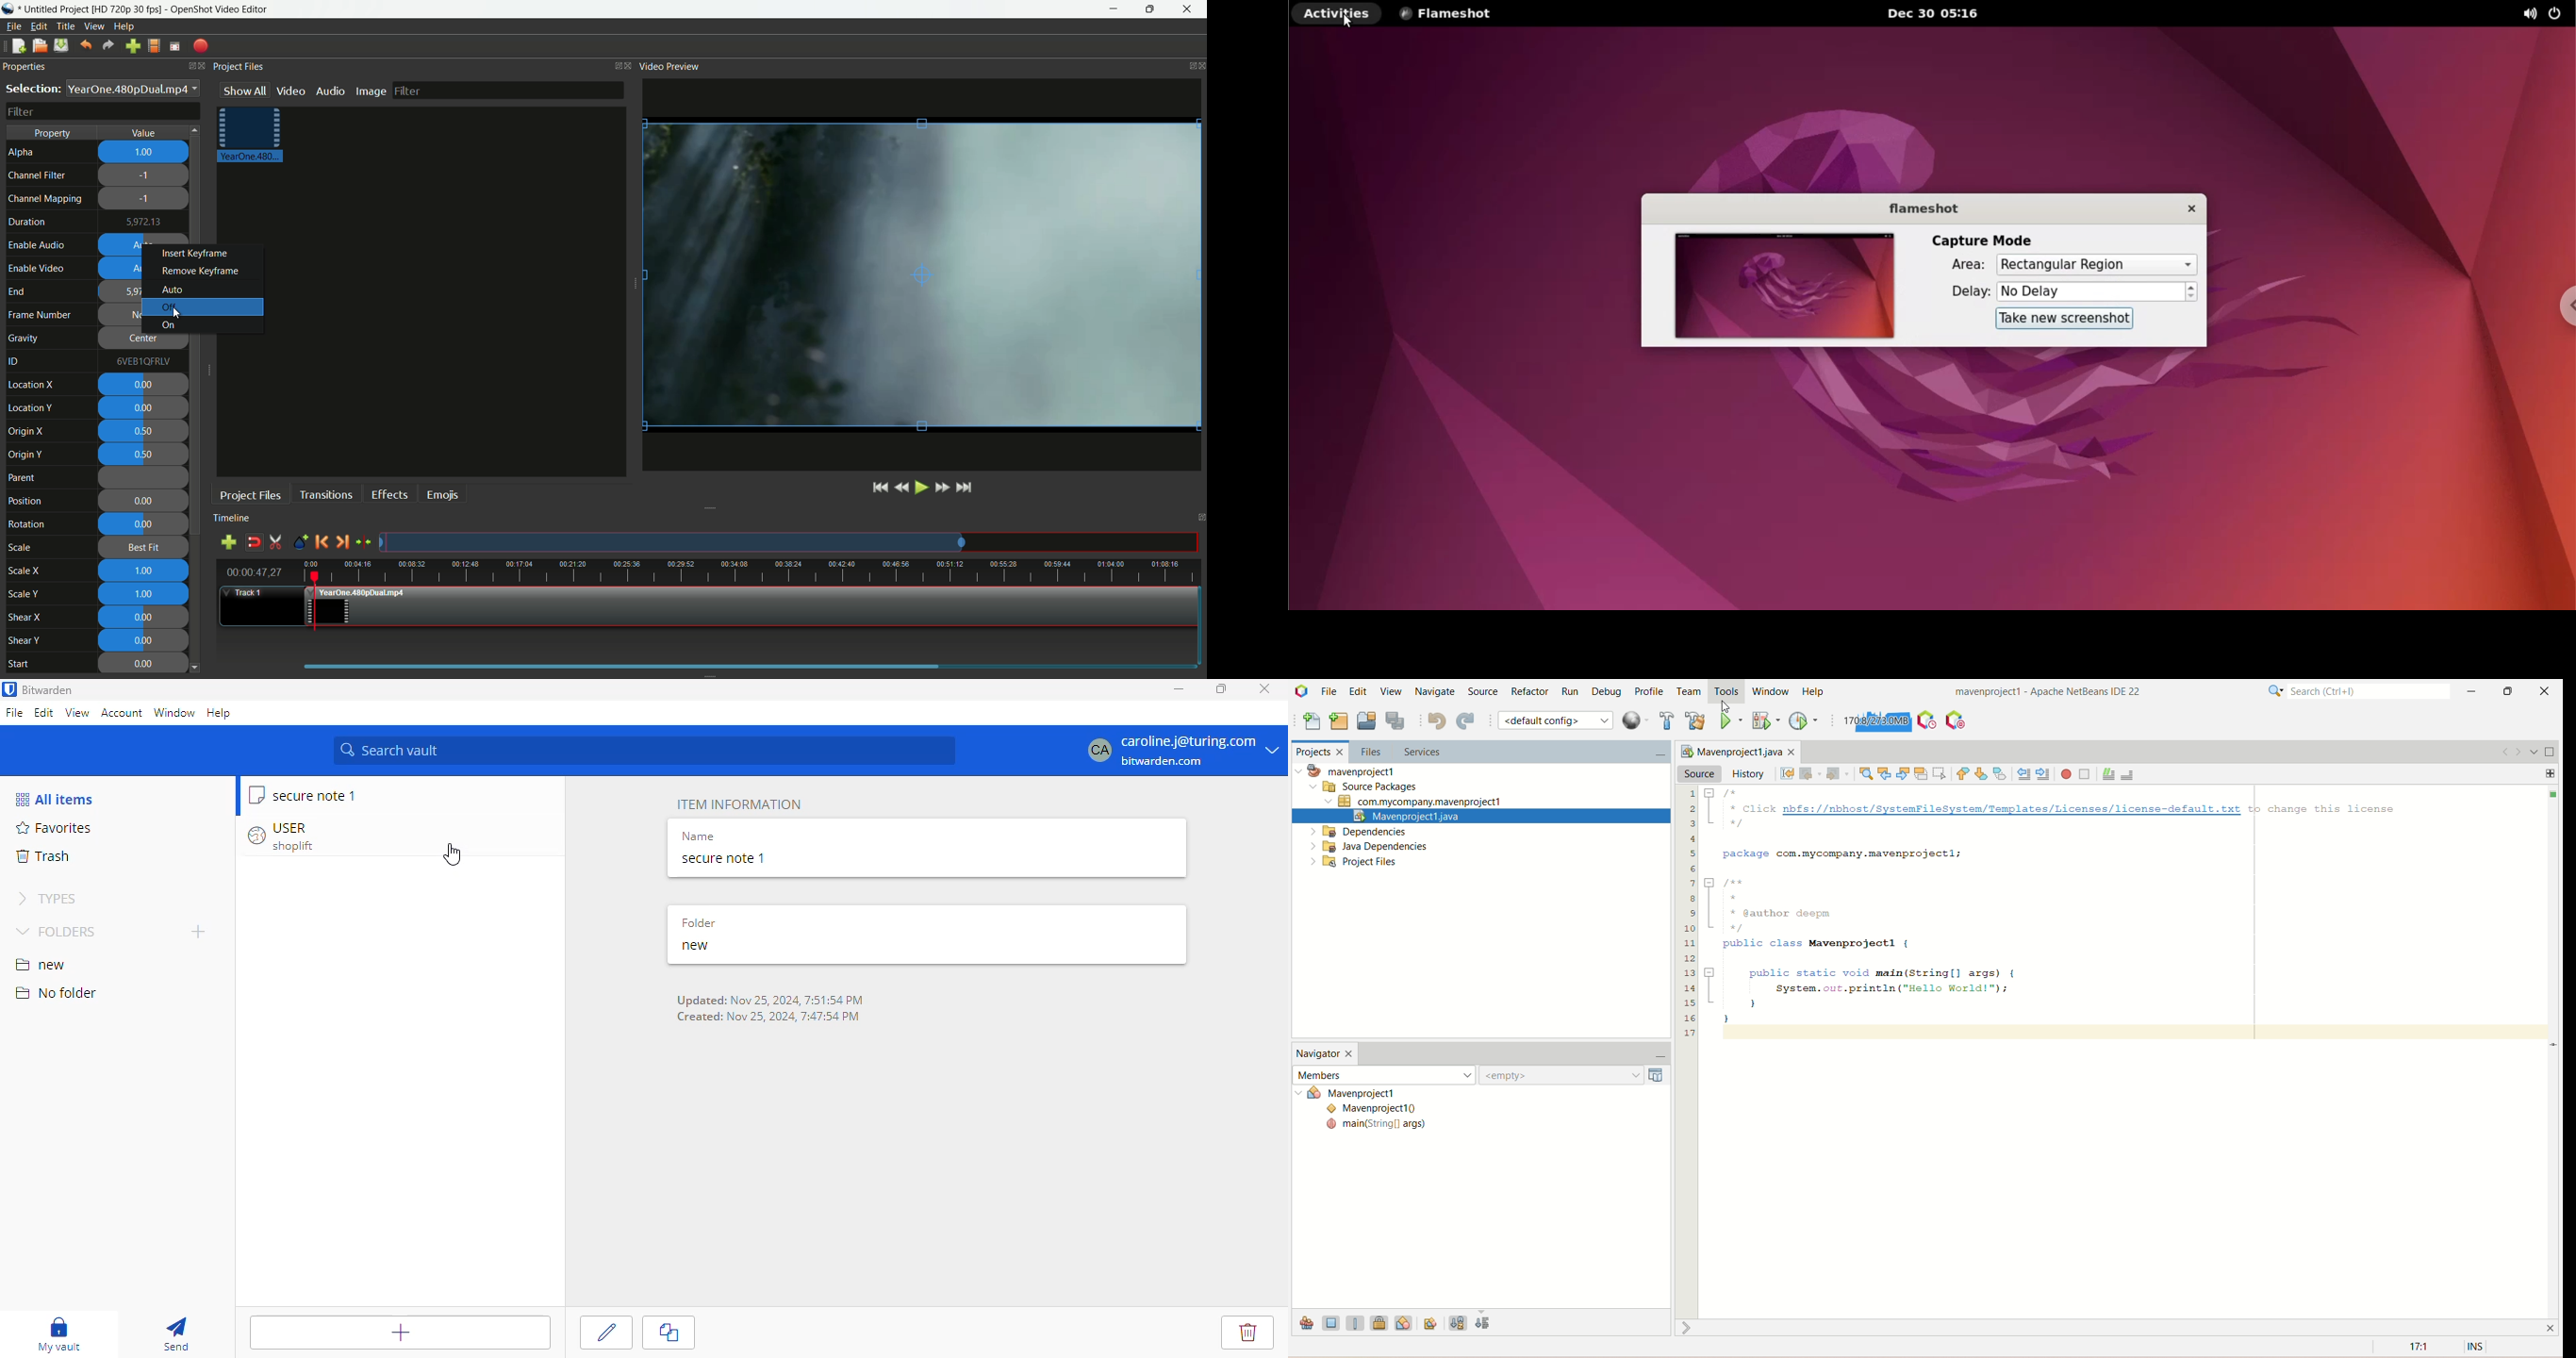 The height and width of the screenshot is (1372, 2576). Describe the element at coordinates (1939, 13) in the screenshot. I see `Dec 30 05:16` at that location.